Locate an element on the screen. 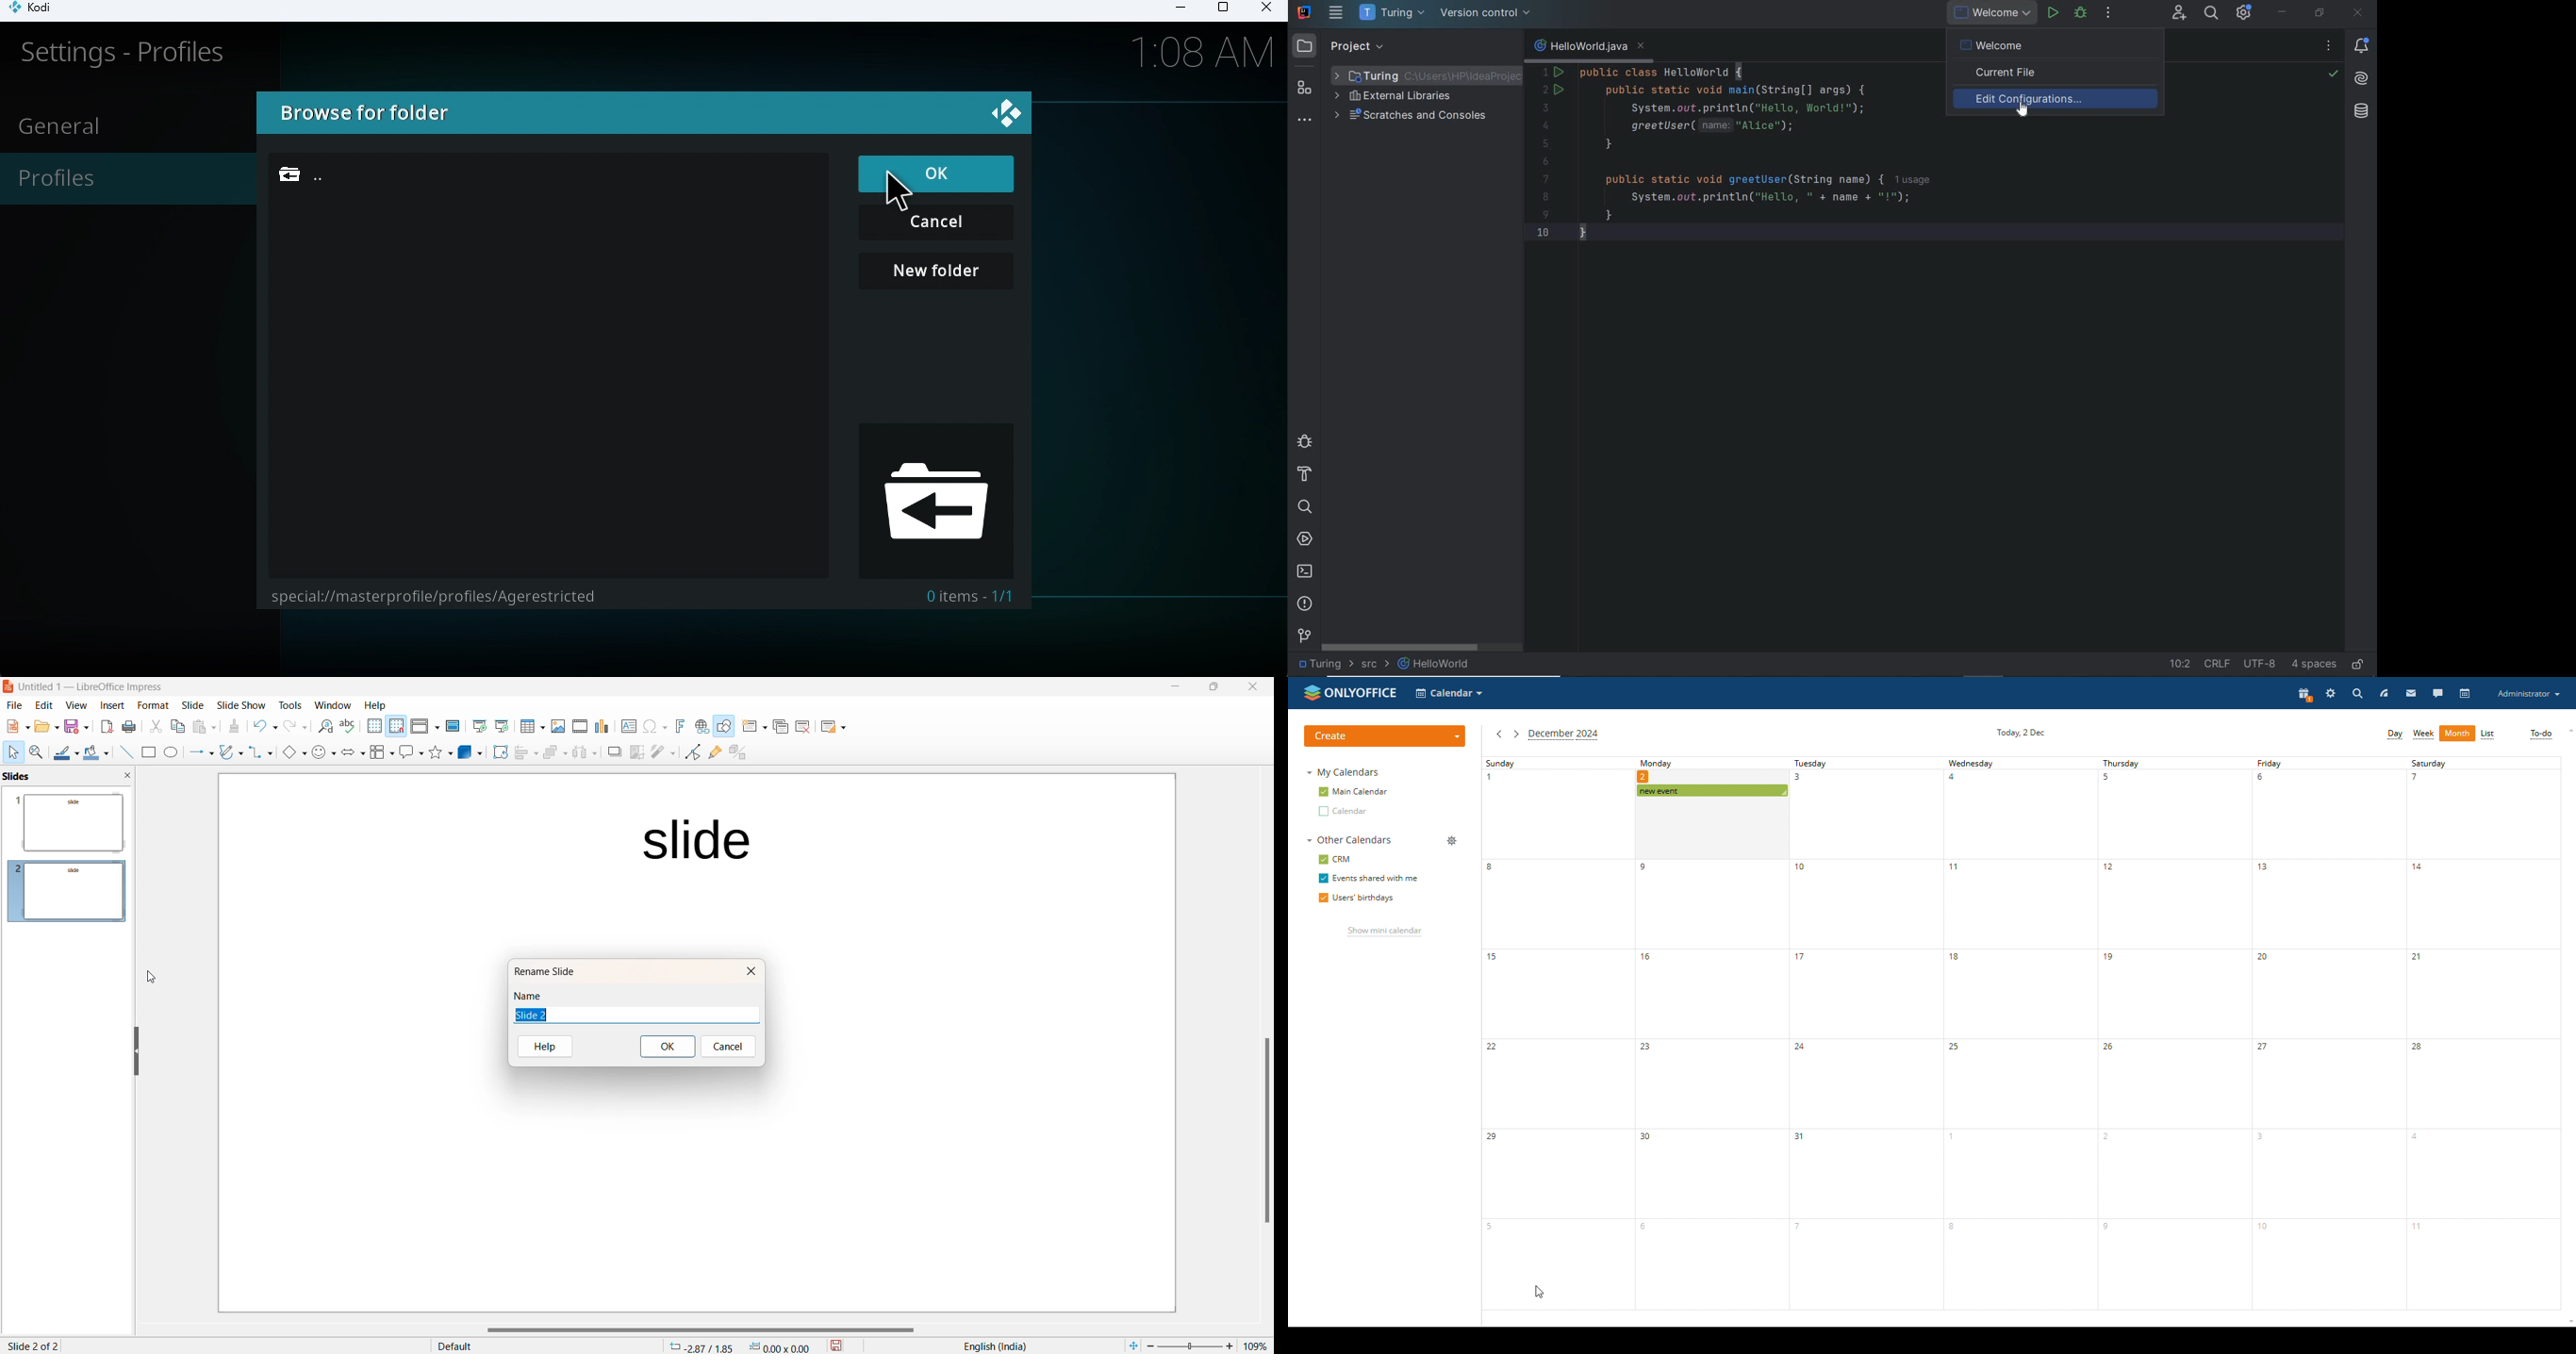 This screenshot has height=1372, width=2576. Show draw function is located at coordinates (724, 727).